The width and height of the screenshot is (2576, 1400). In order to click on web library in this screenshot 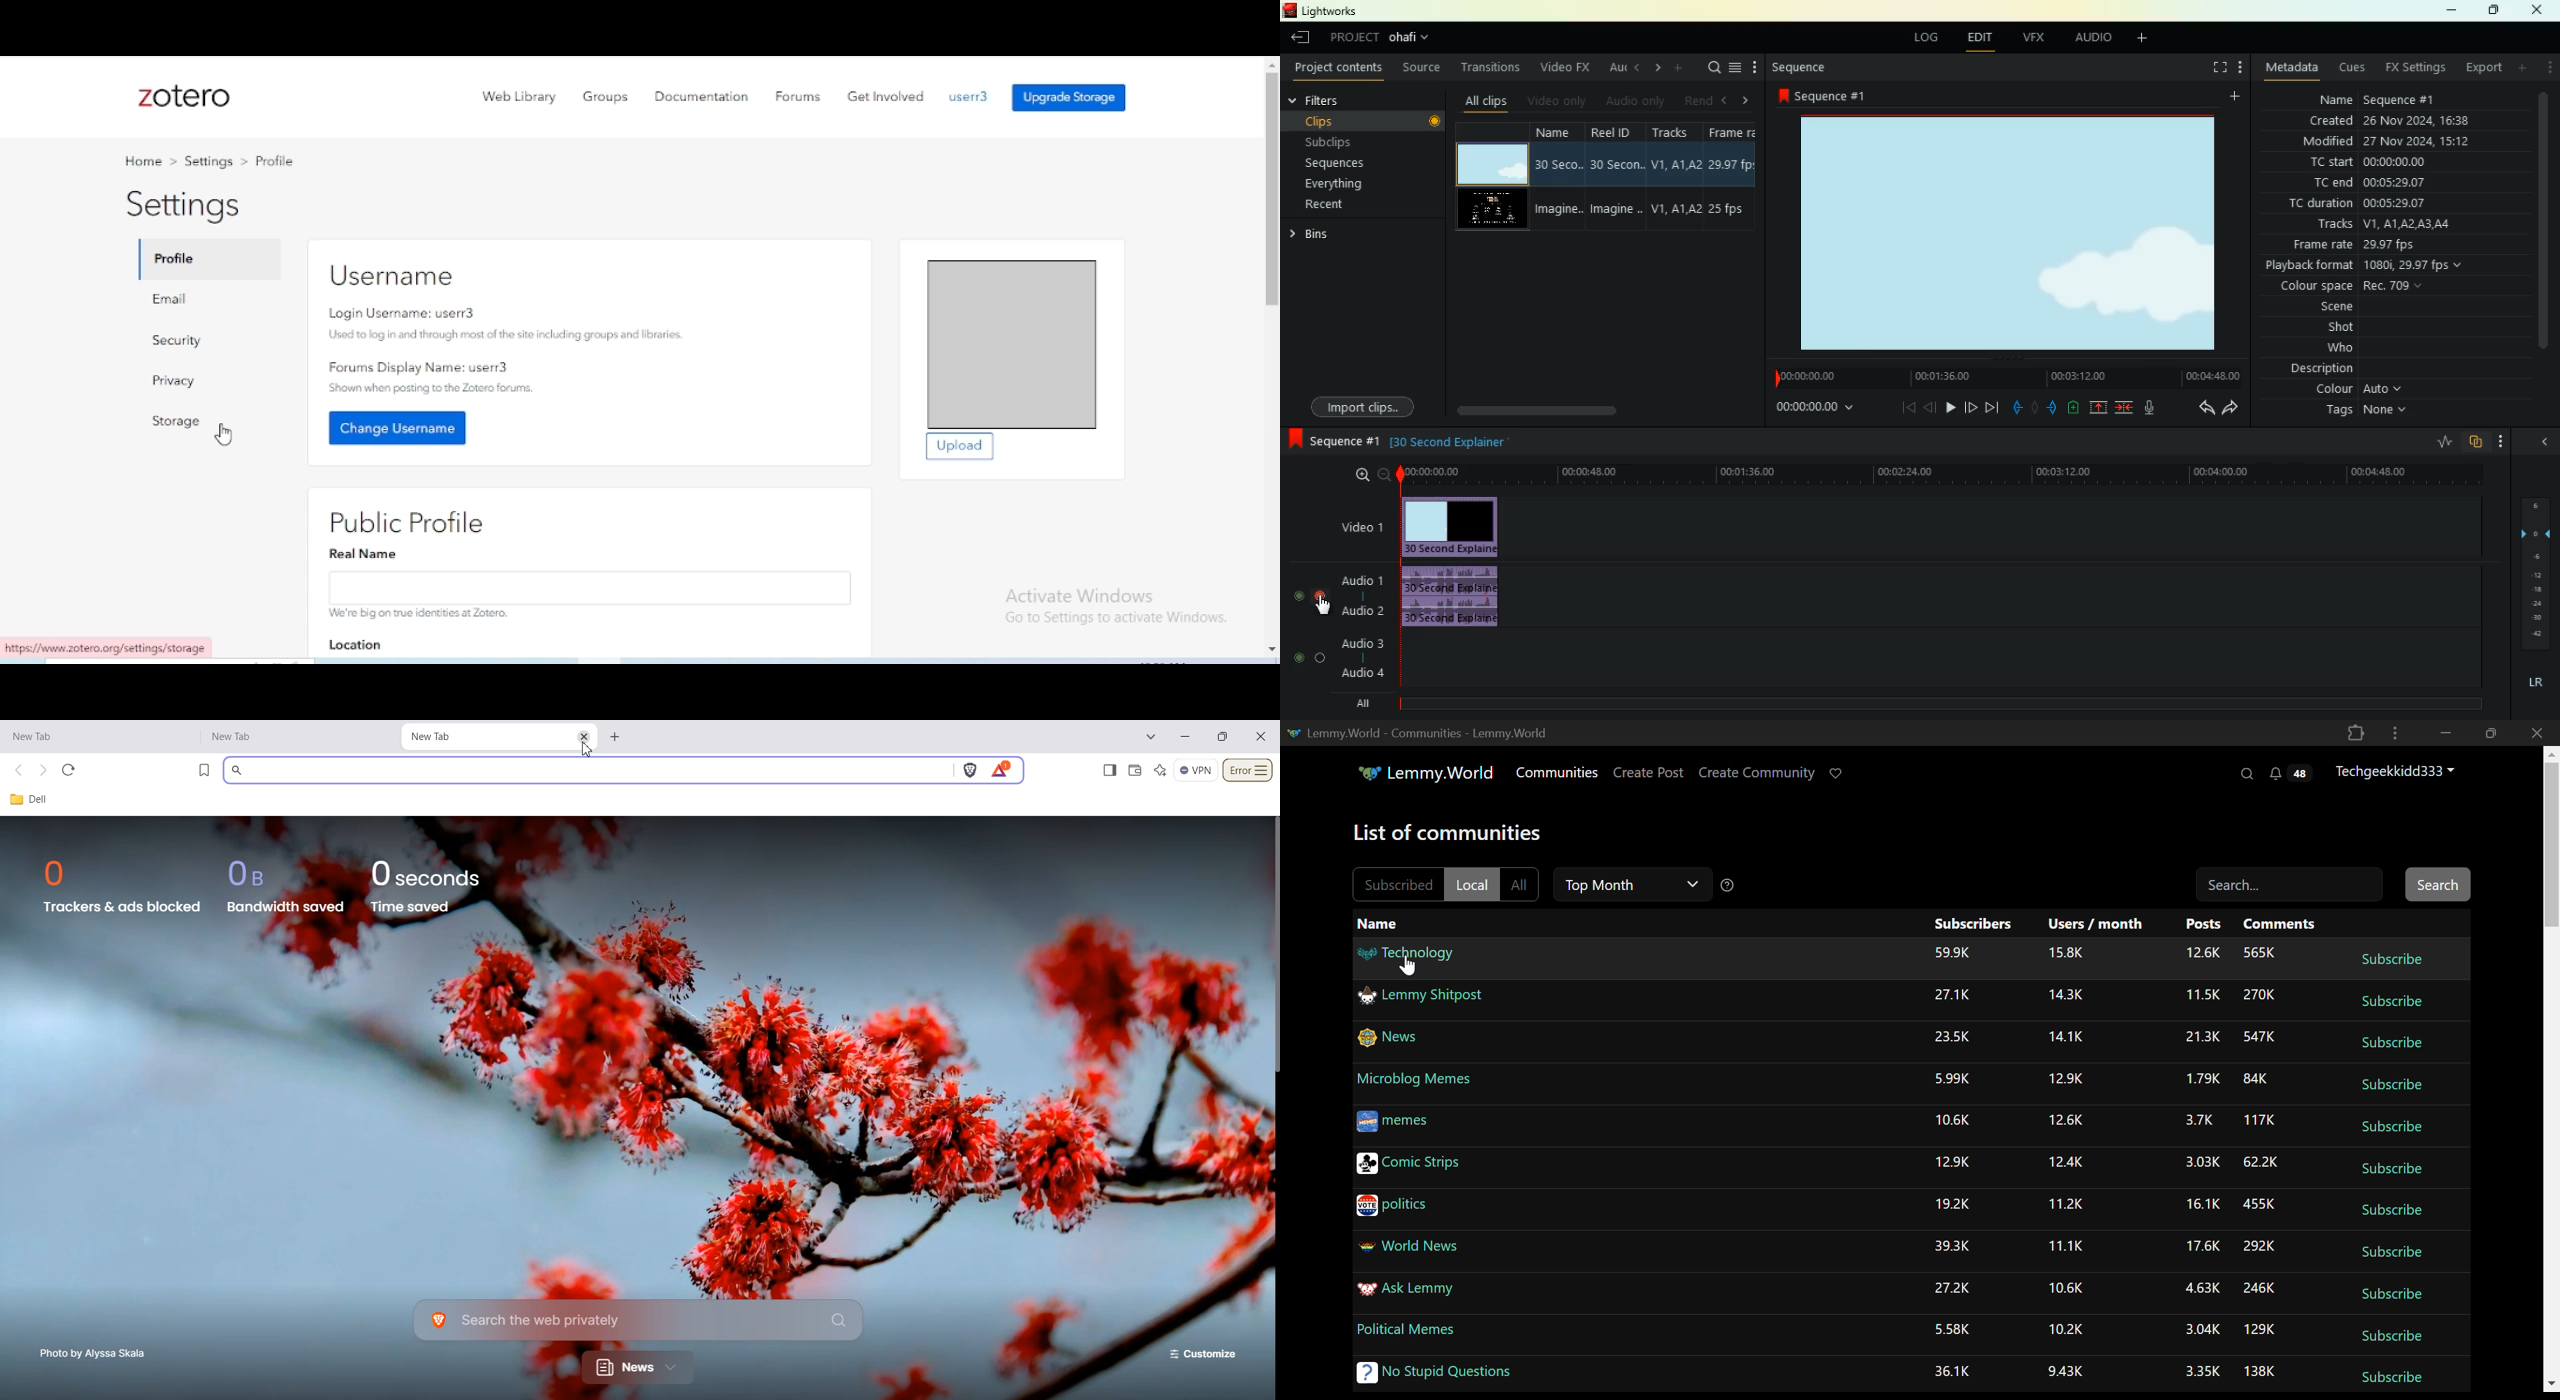, I will do `click(521, 96)`.